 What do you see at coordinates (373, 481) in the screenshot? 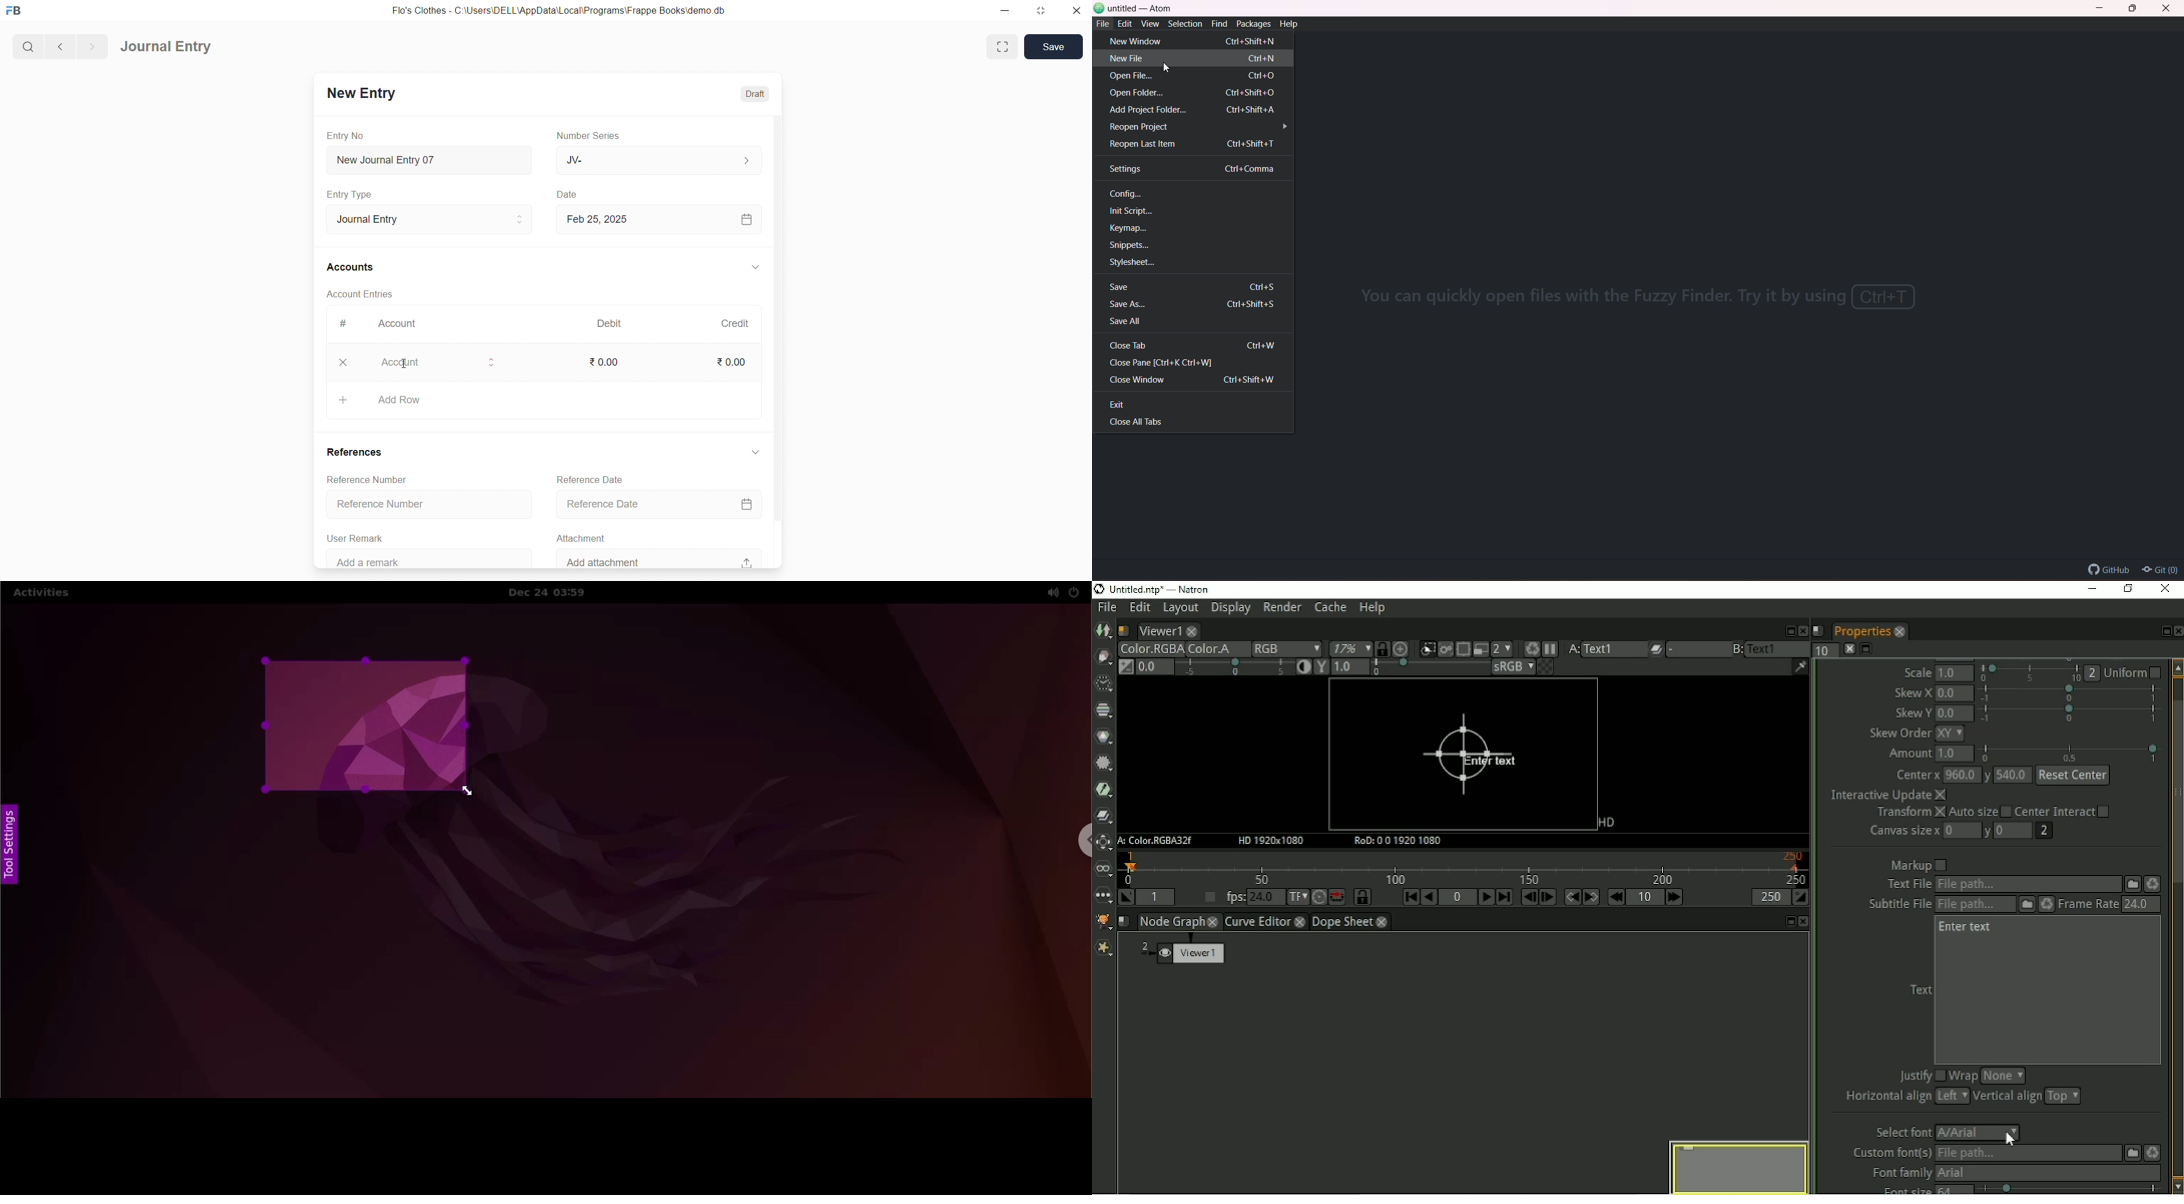
I see `Reference Number` at bounding box center [373, 481].